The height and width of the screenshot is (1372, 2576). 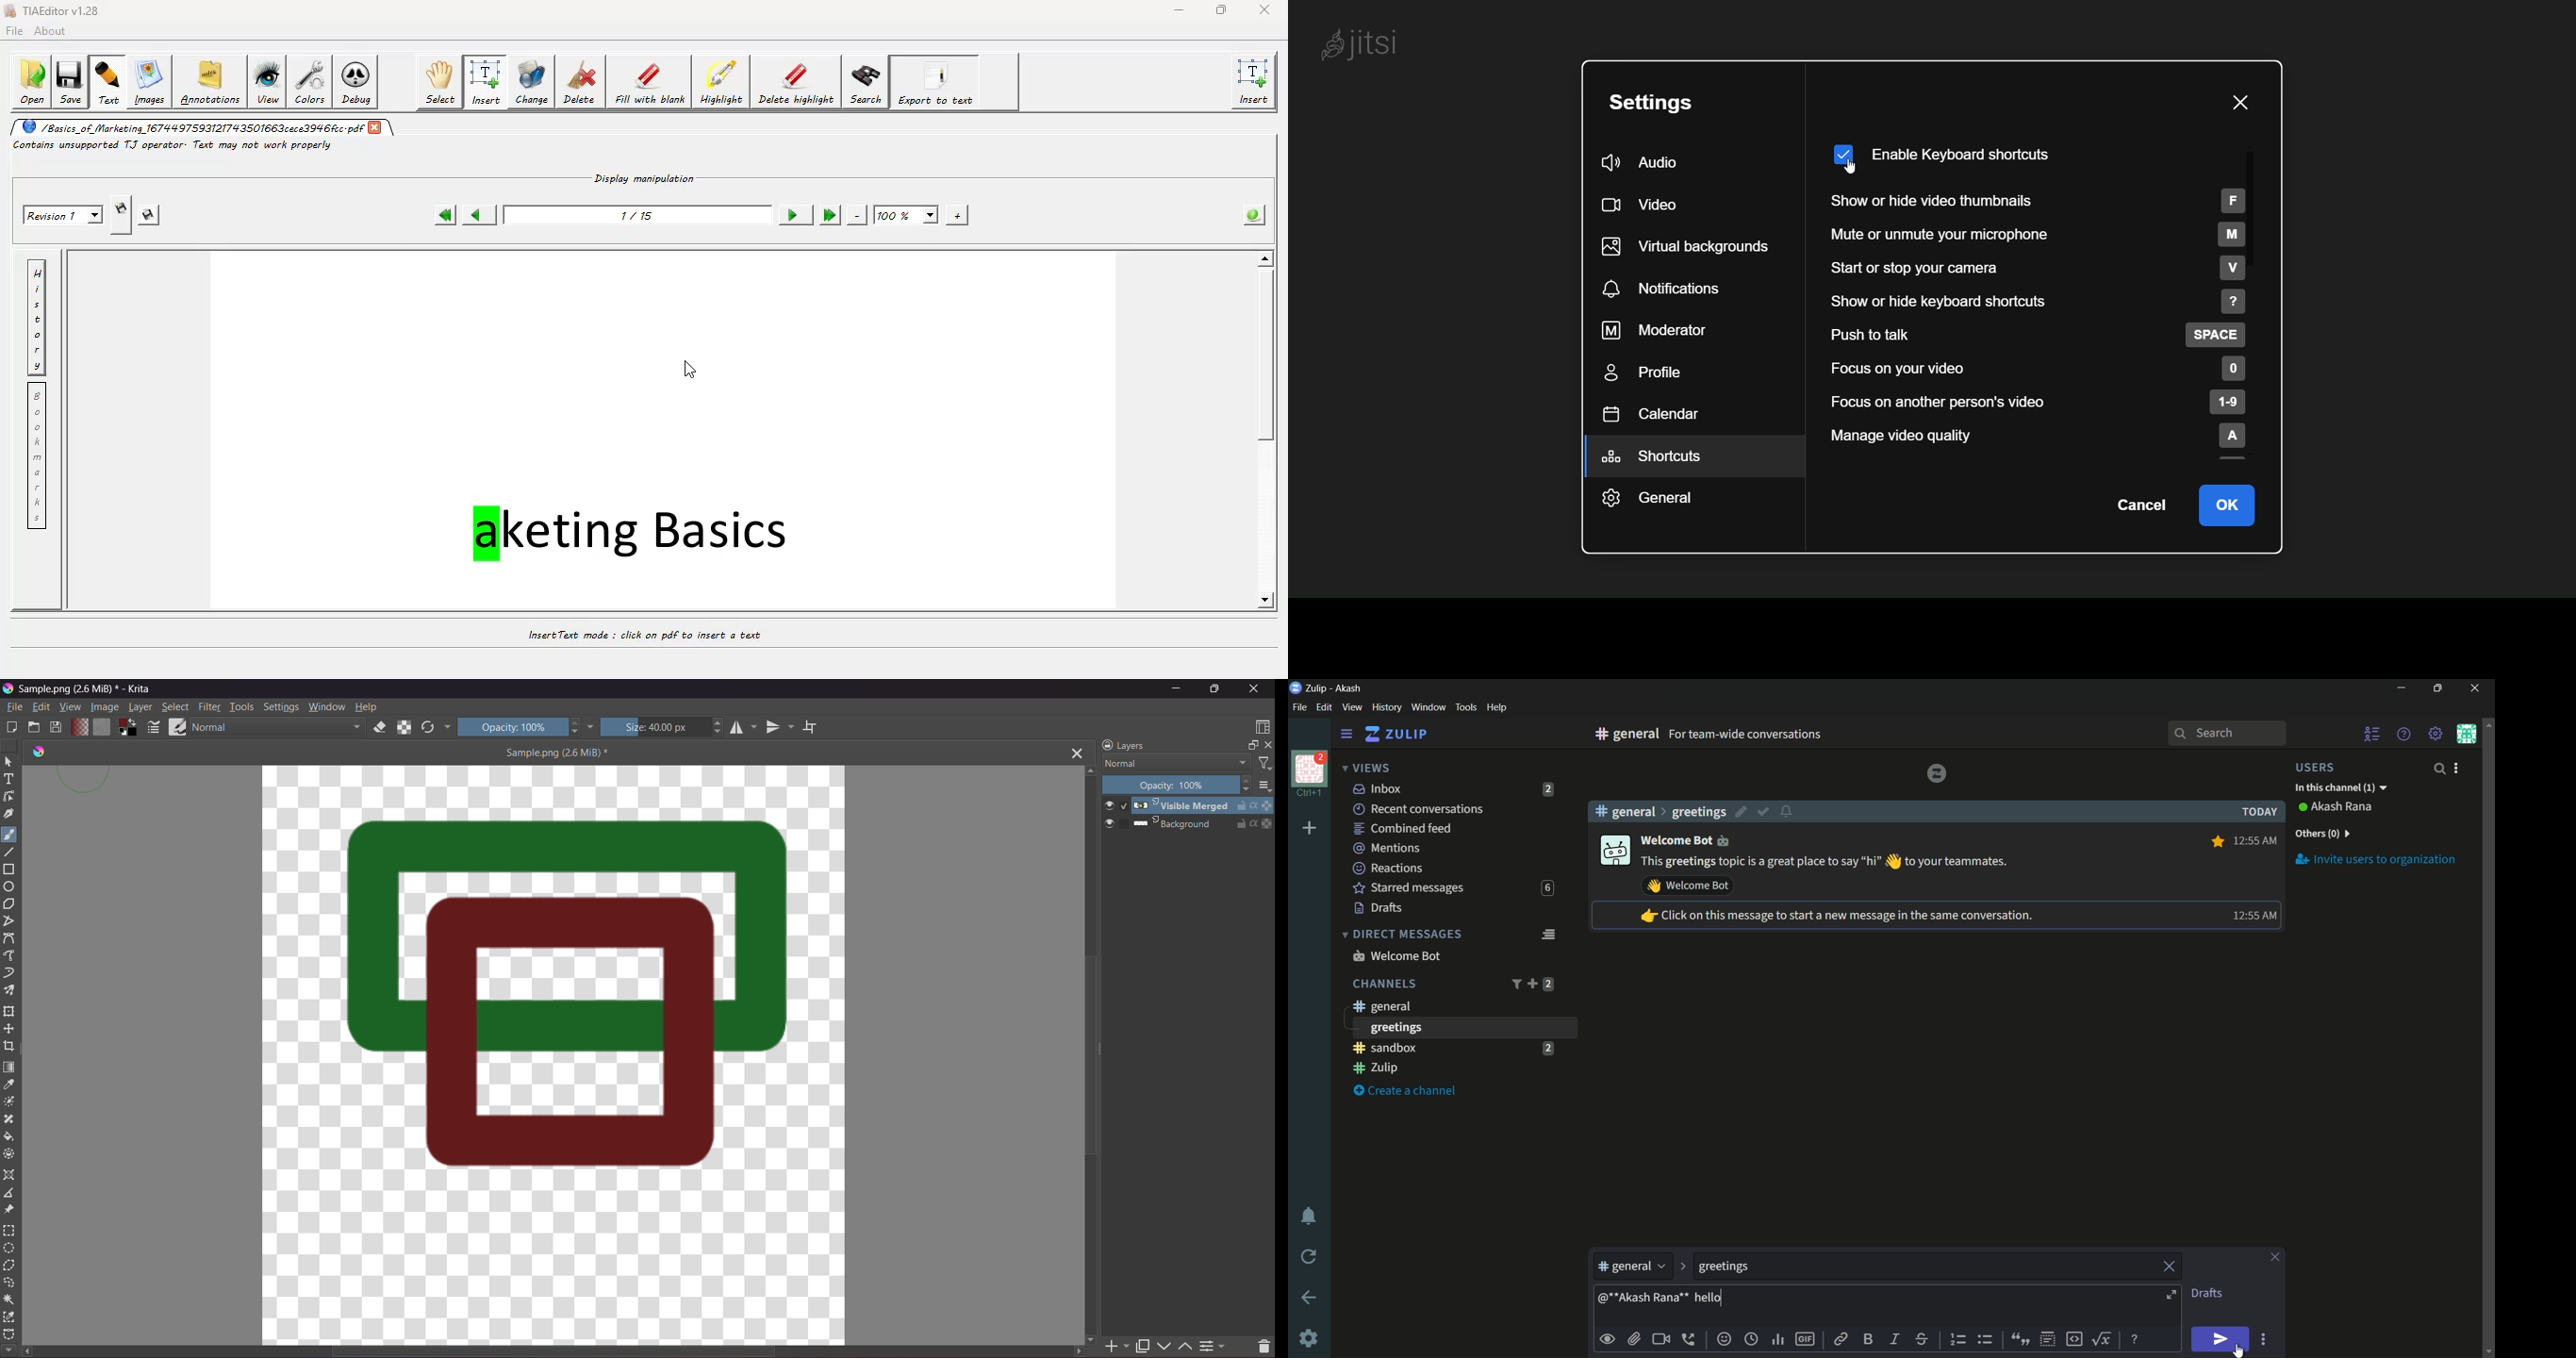 I want to click on topic, so click(x=1925, y=1267).